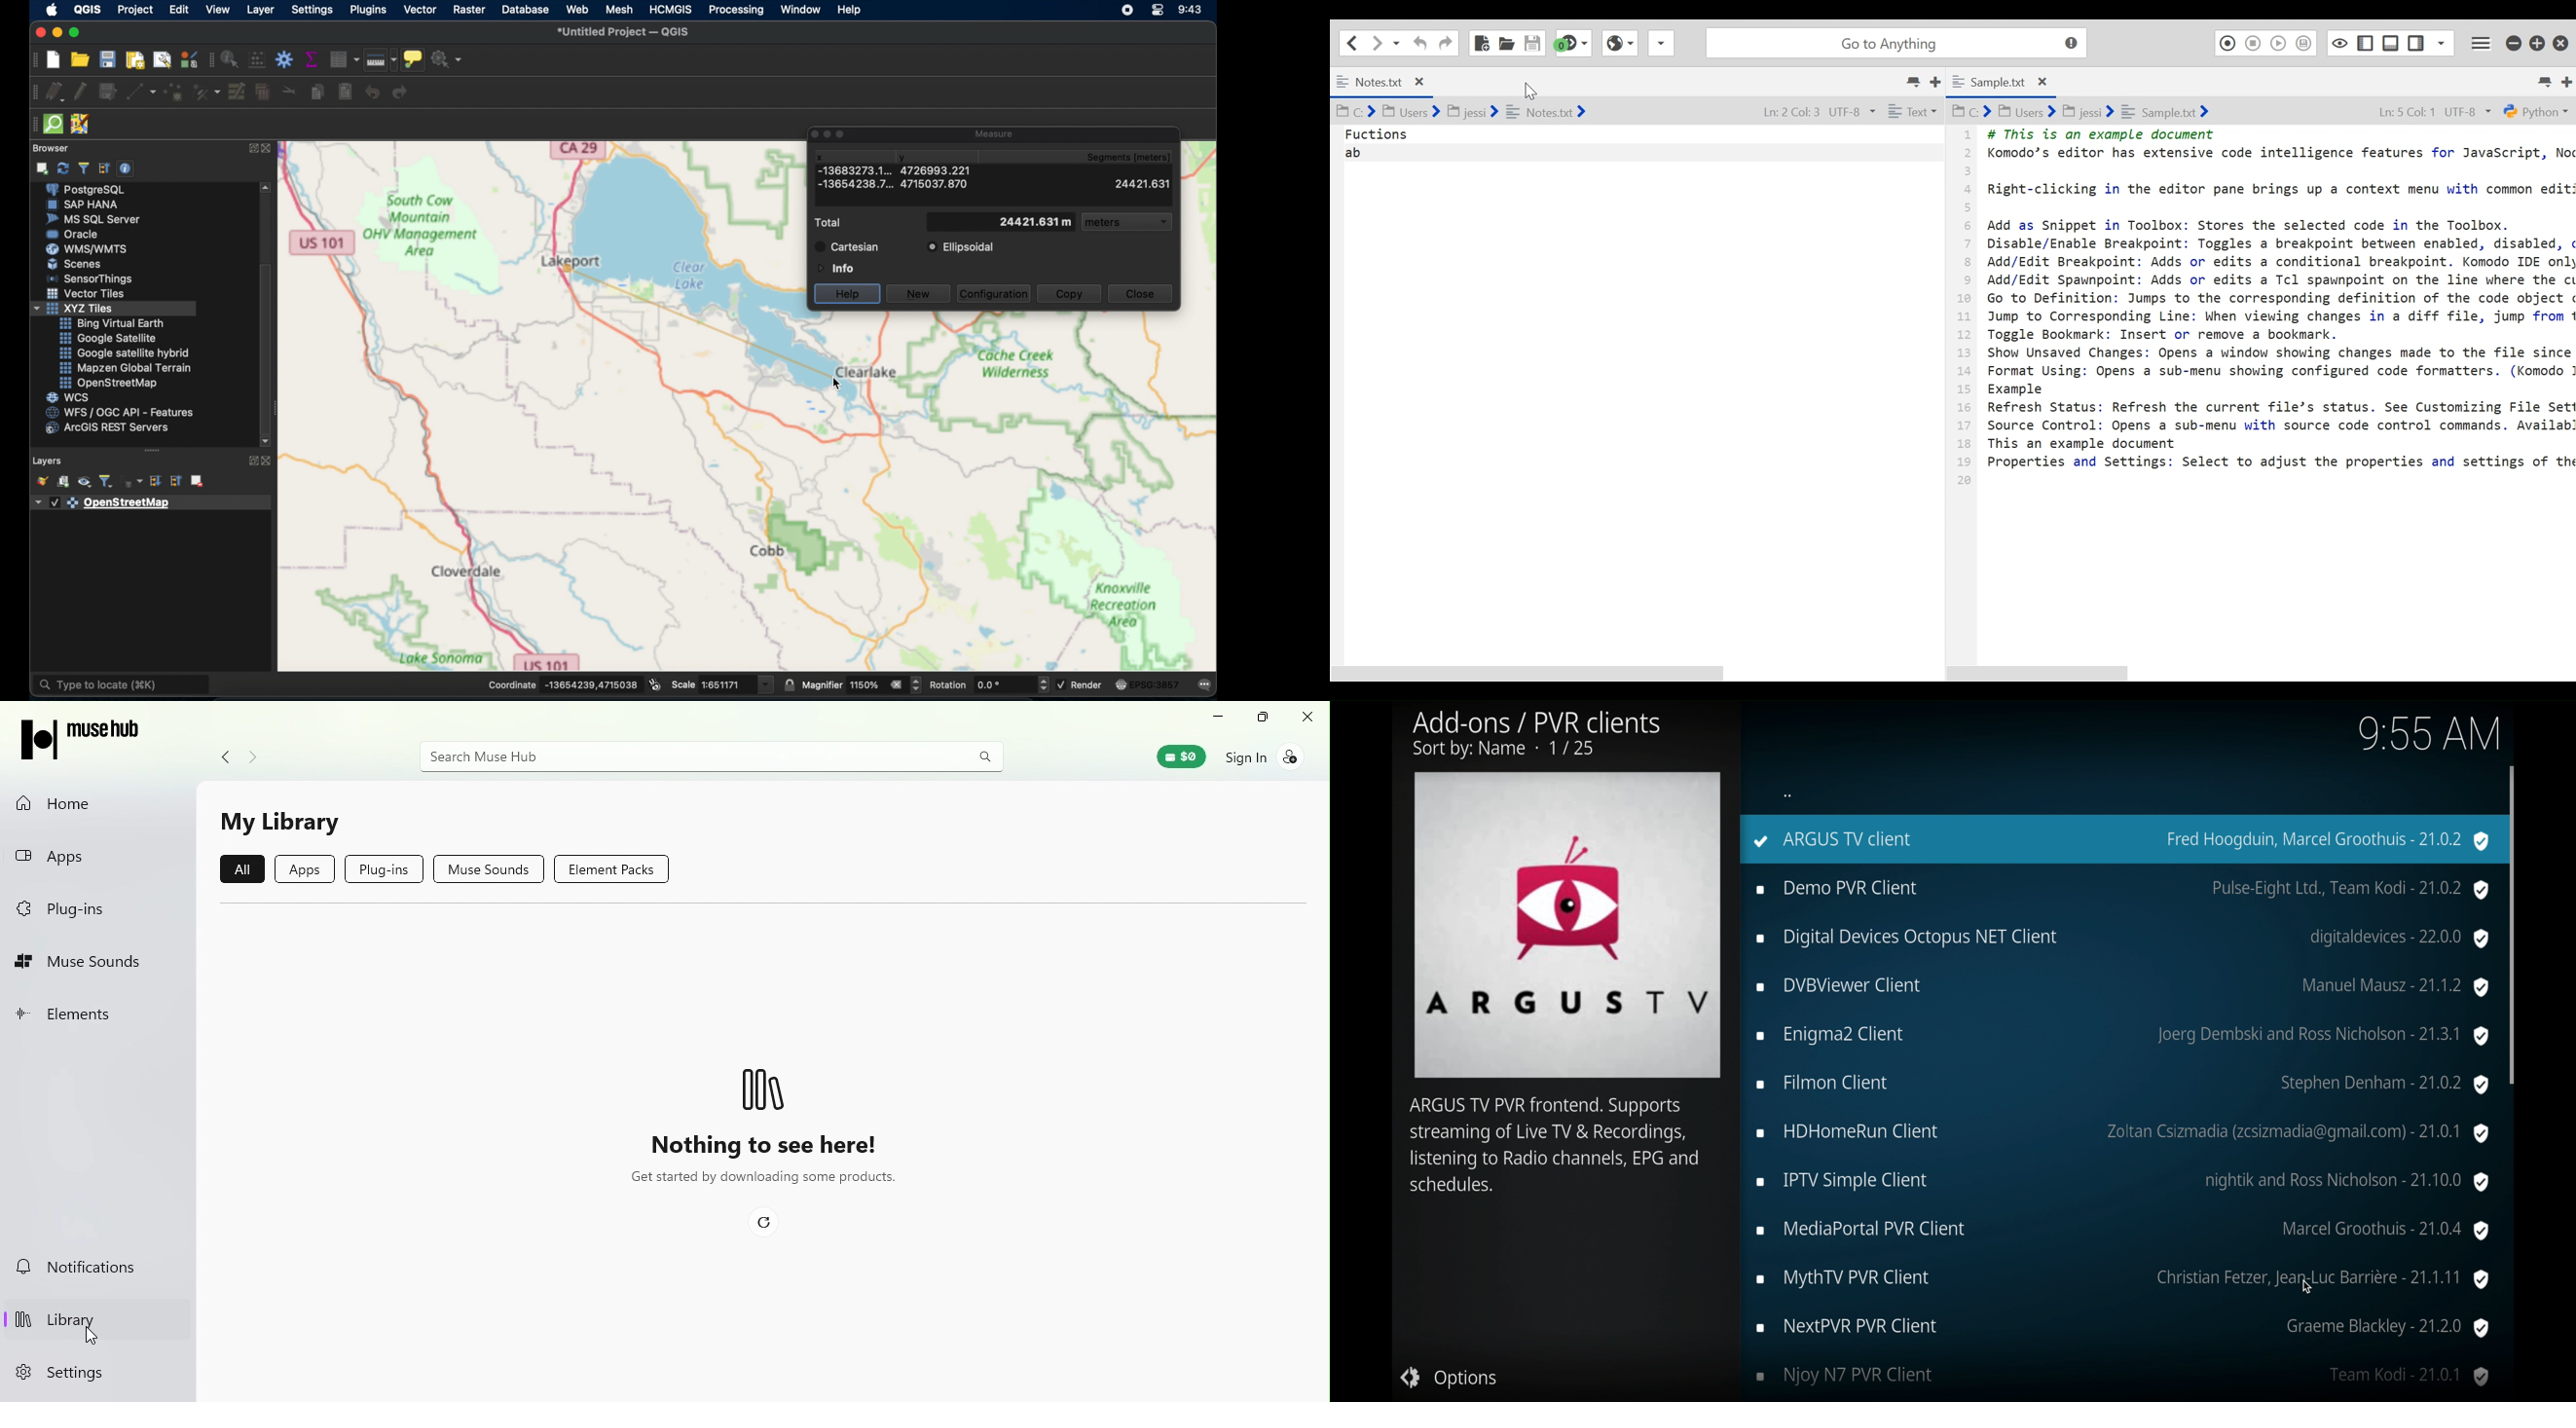 Image resolution: width=2576 pixels, height=1428 pixels. Describe the element at coordinates (1480, 41) in the screenshot. I see `New File` at that location.